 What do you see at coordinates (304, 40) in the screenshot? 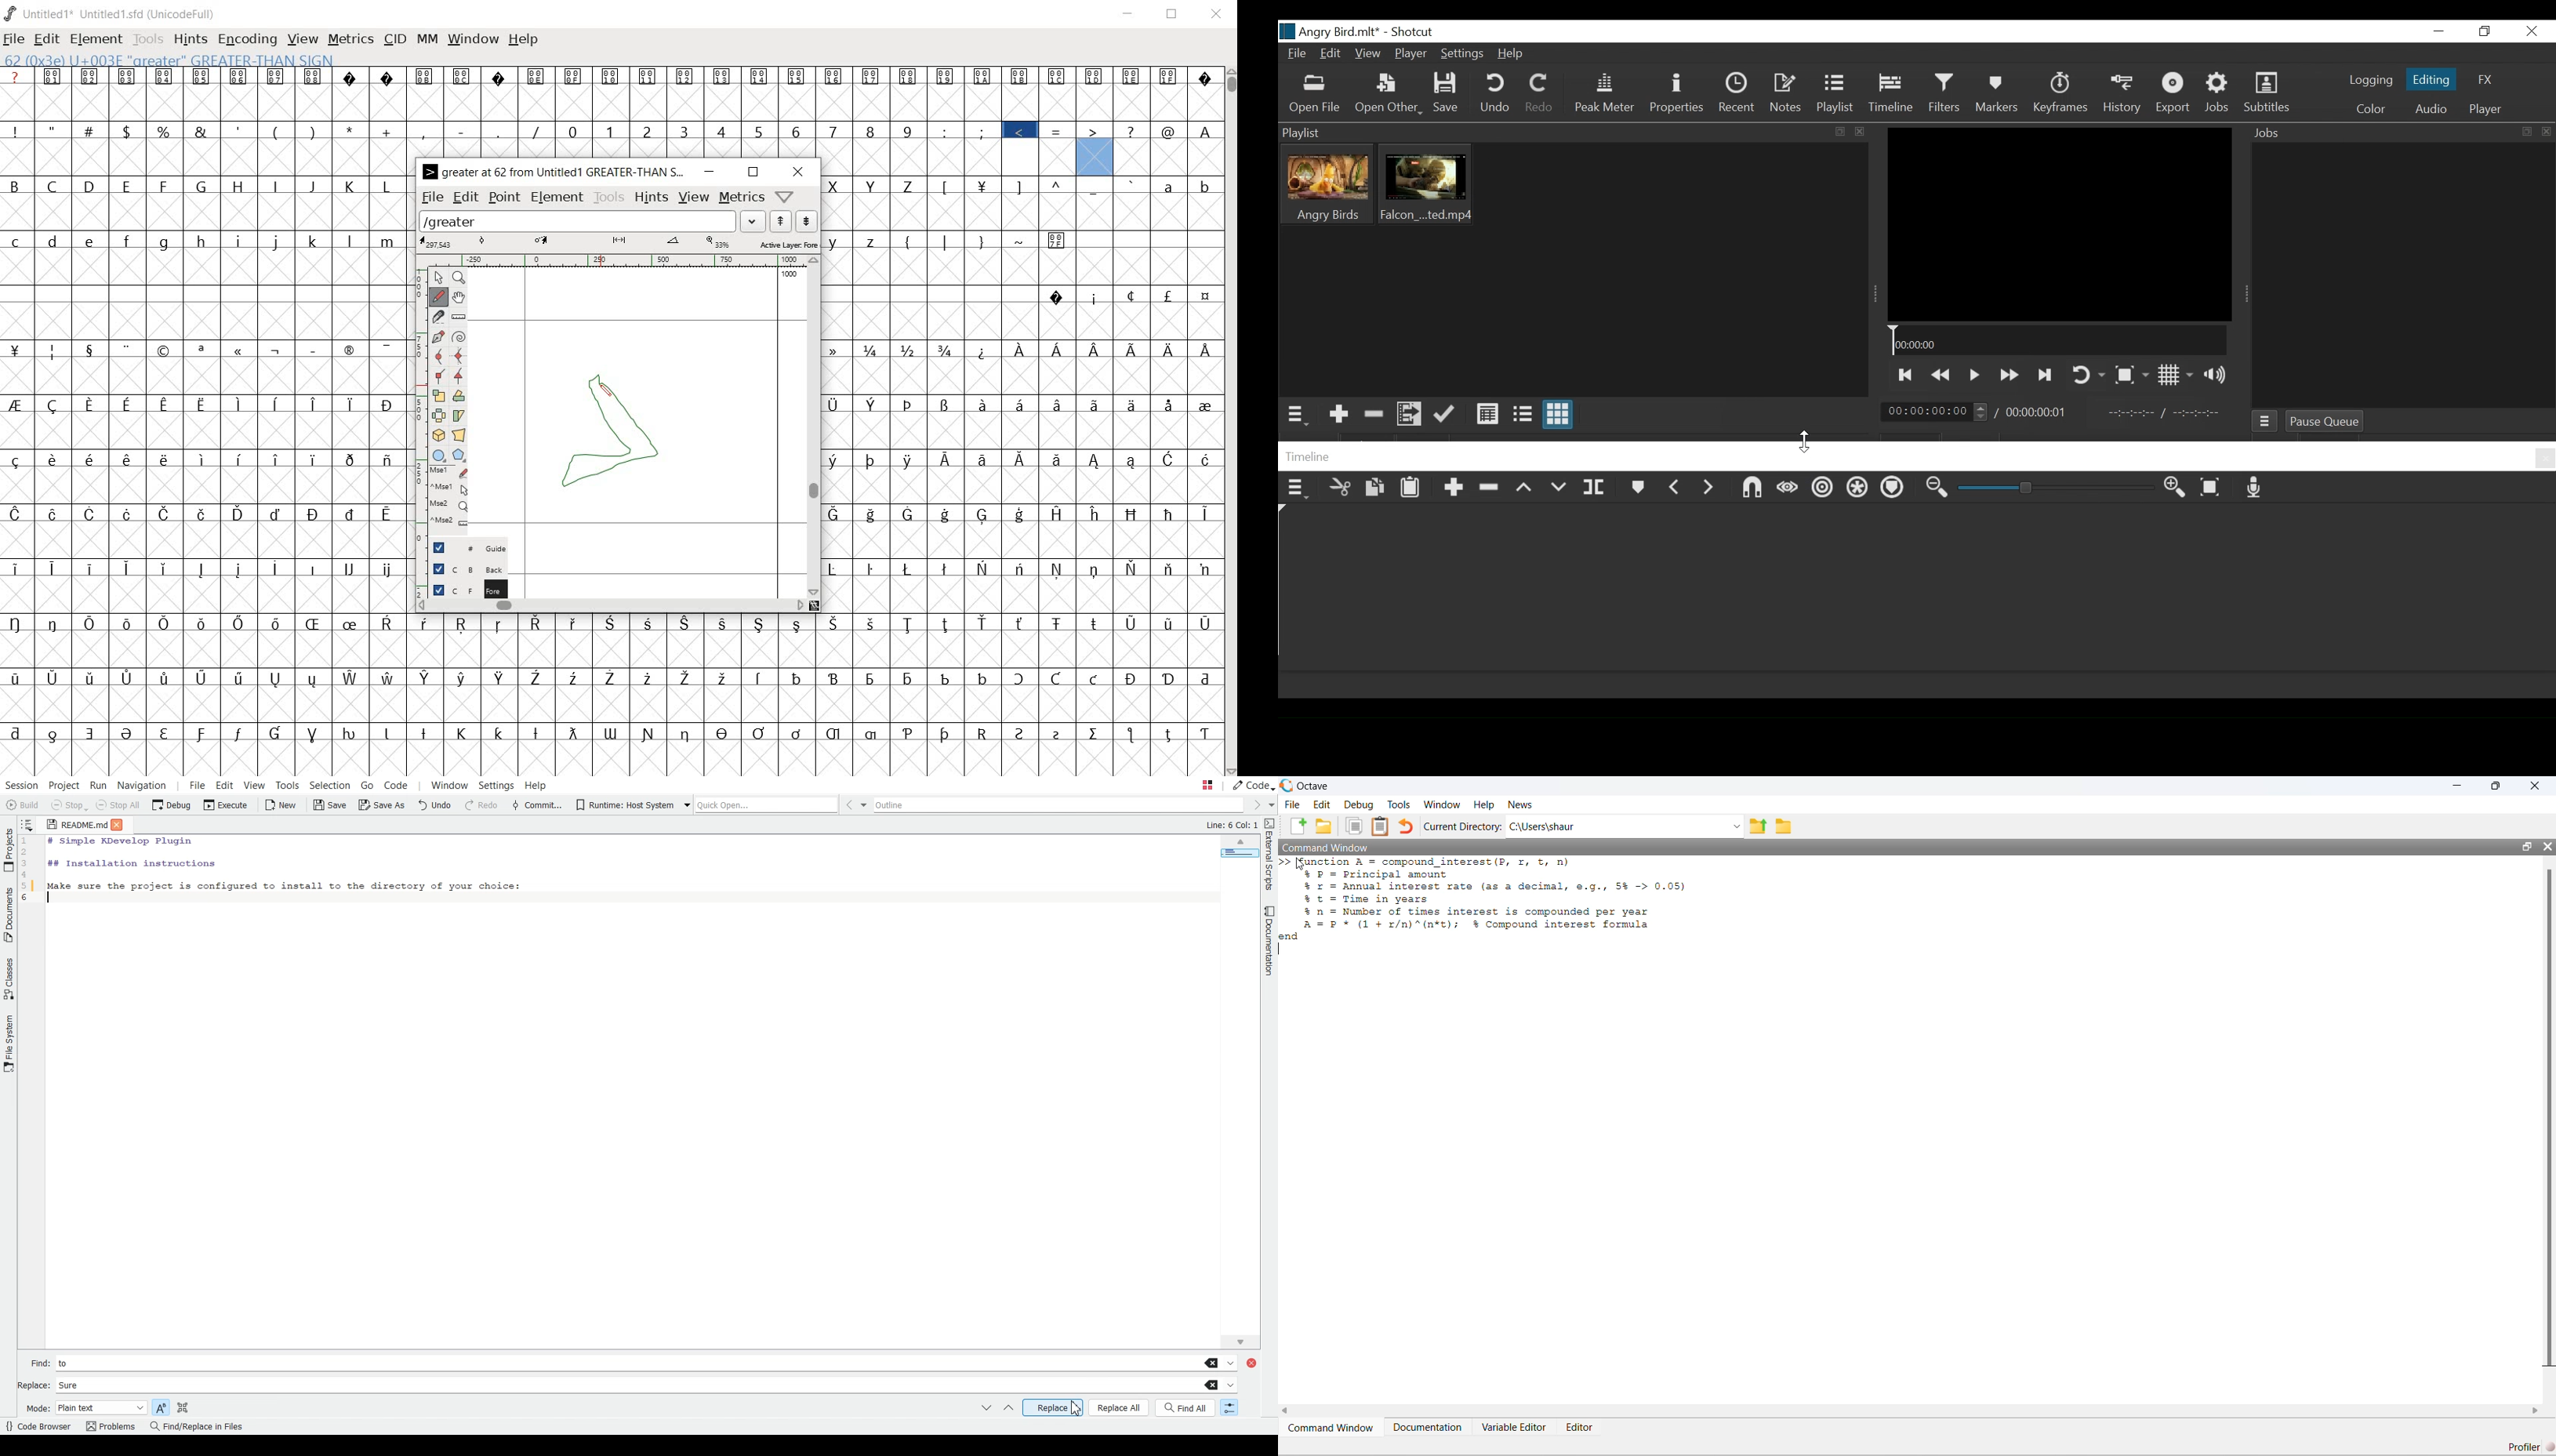
I see `view` at bounding box center [304, 40].